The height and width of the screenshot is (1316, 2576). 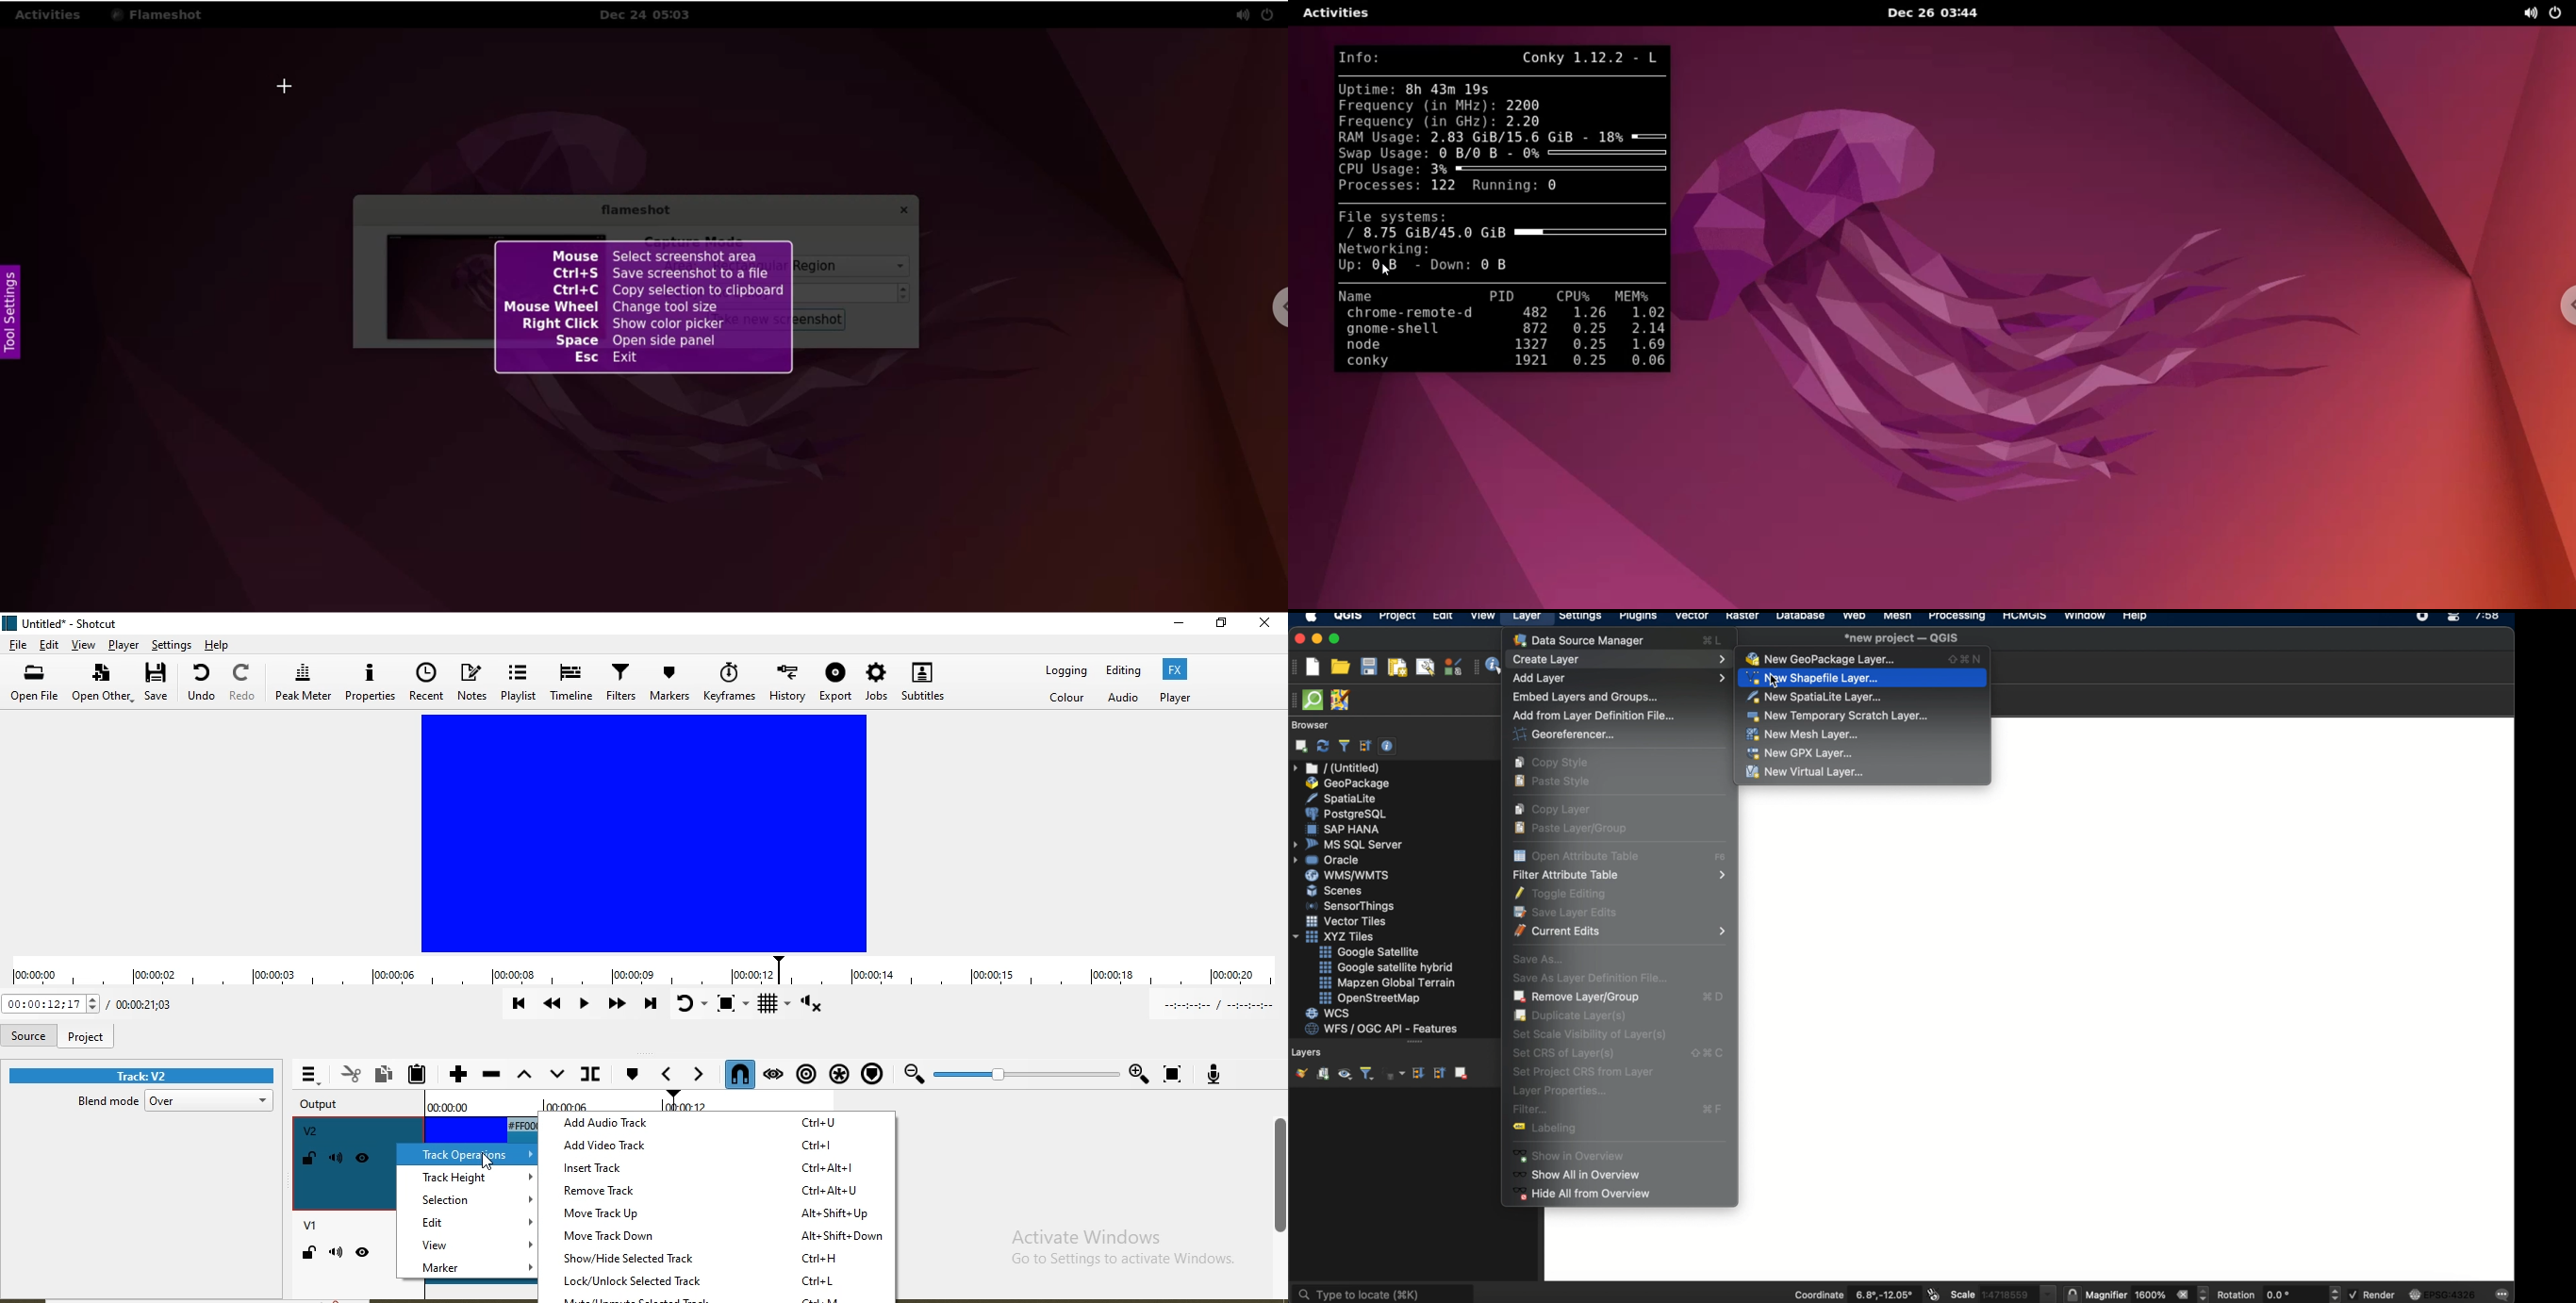 What do you see at coordinates (1570, 1016) in the screenshot?
I see `duplicate layer(s)` at bounding box center [1570, 1016].